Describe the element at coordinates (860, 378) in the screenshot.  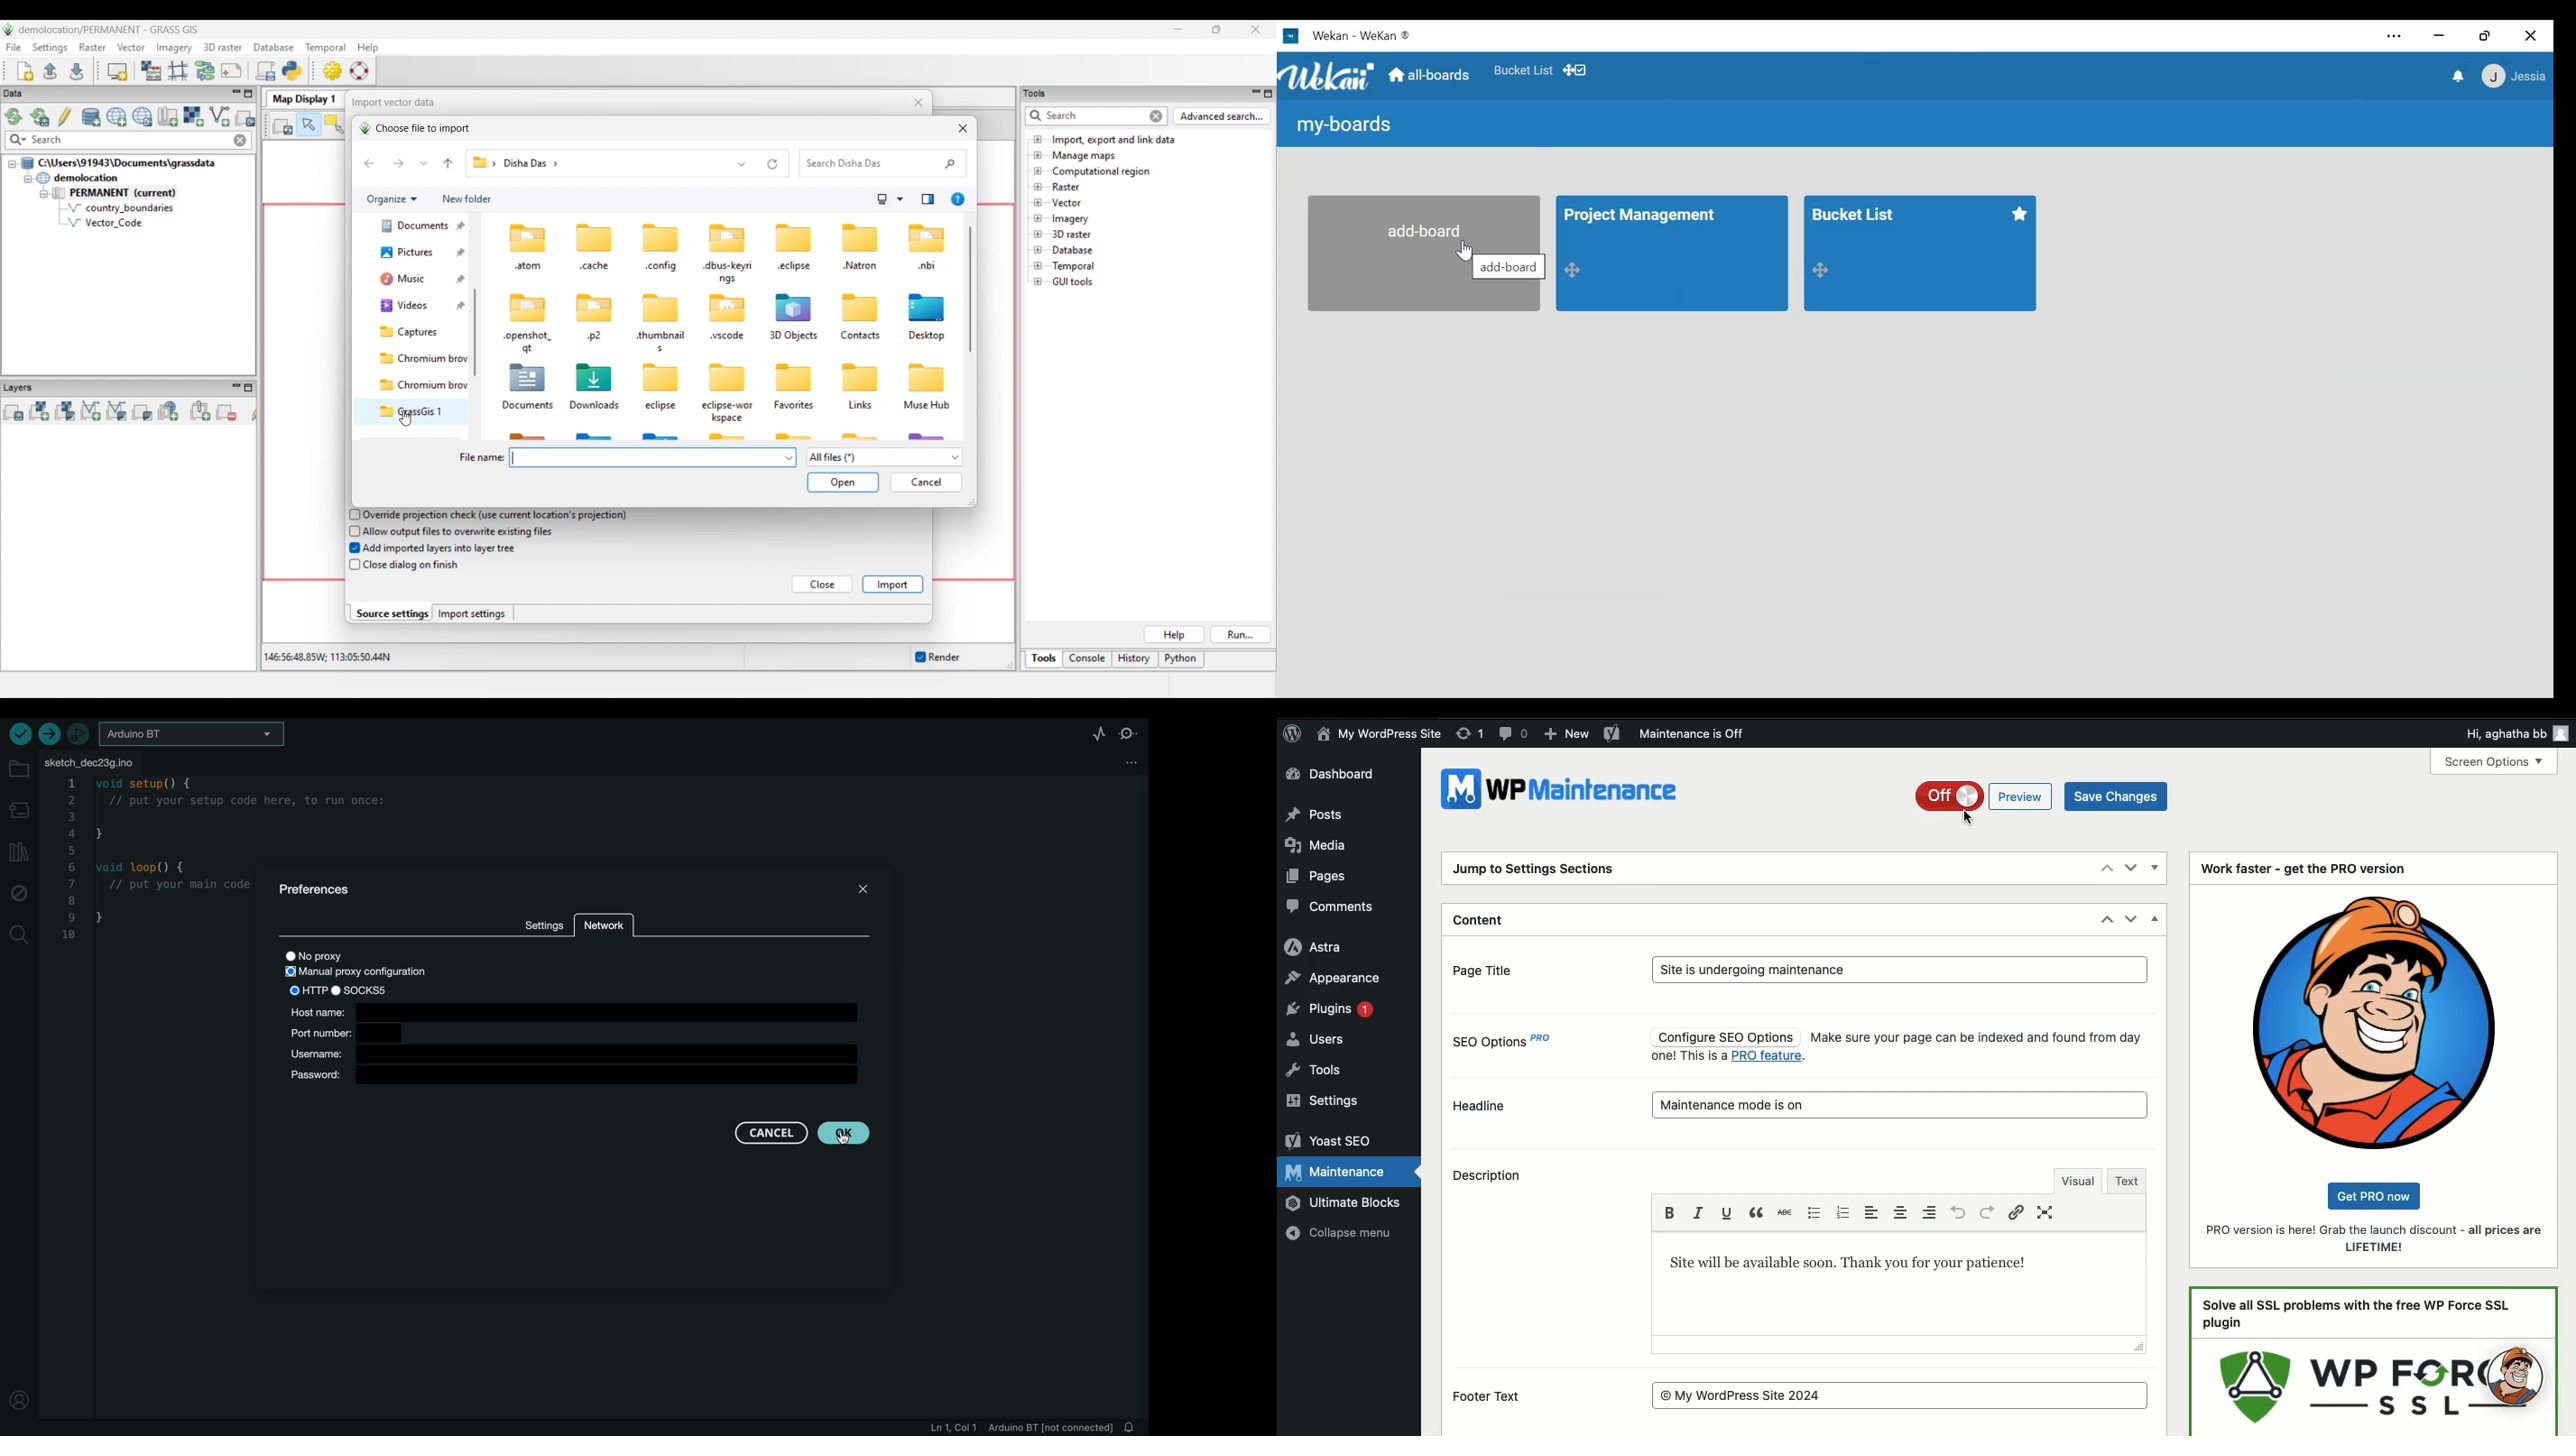
I see `icon` at that location.